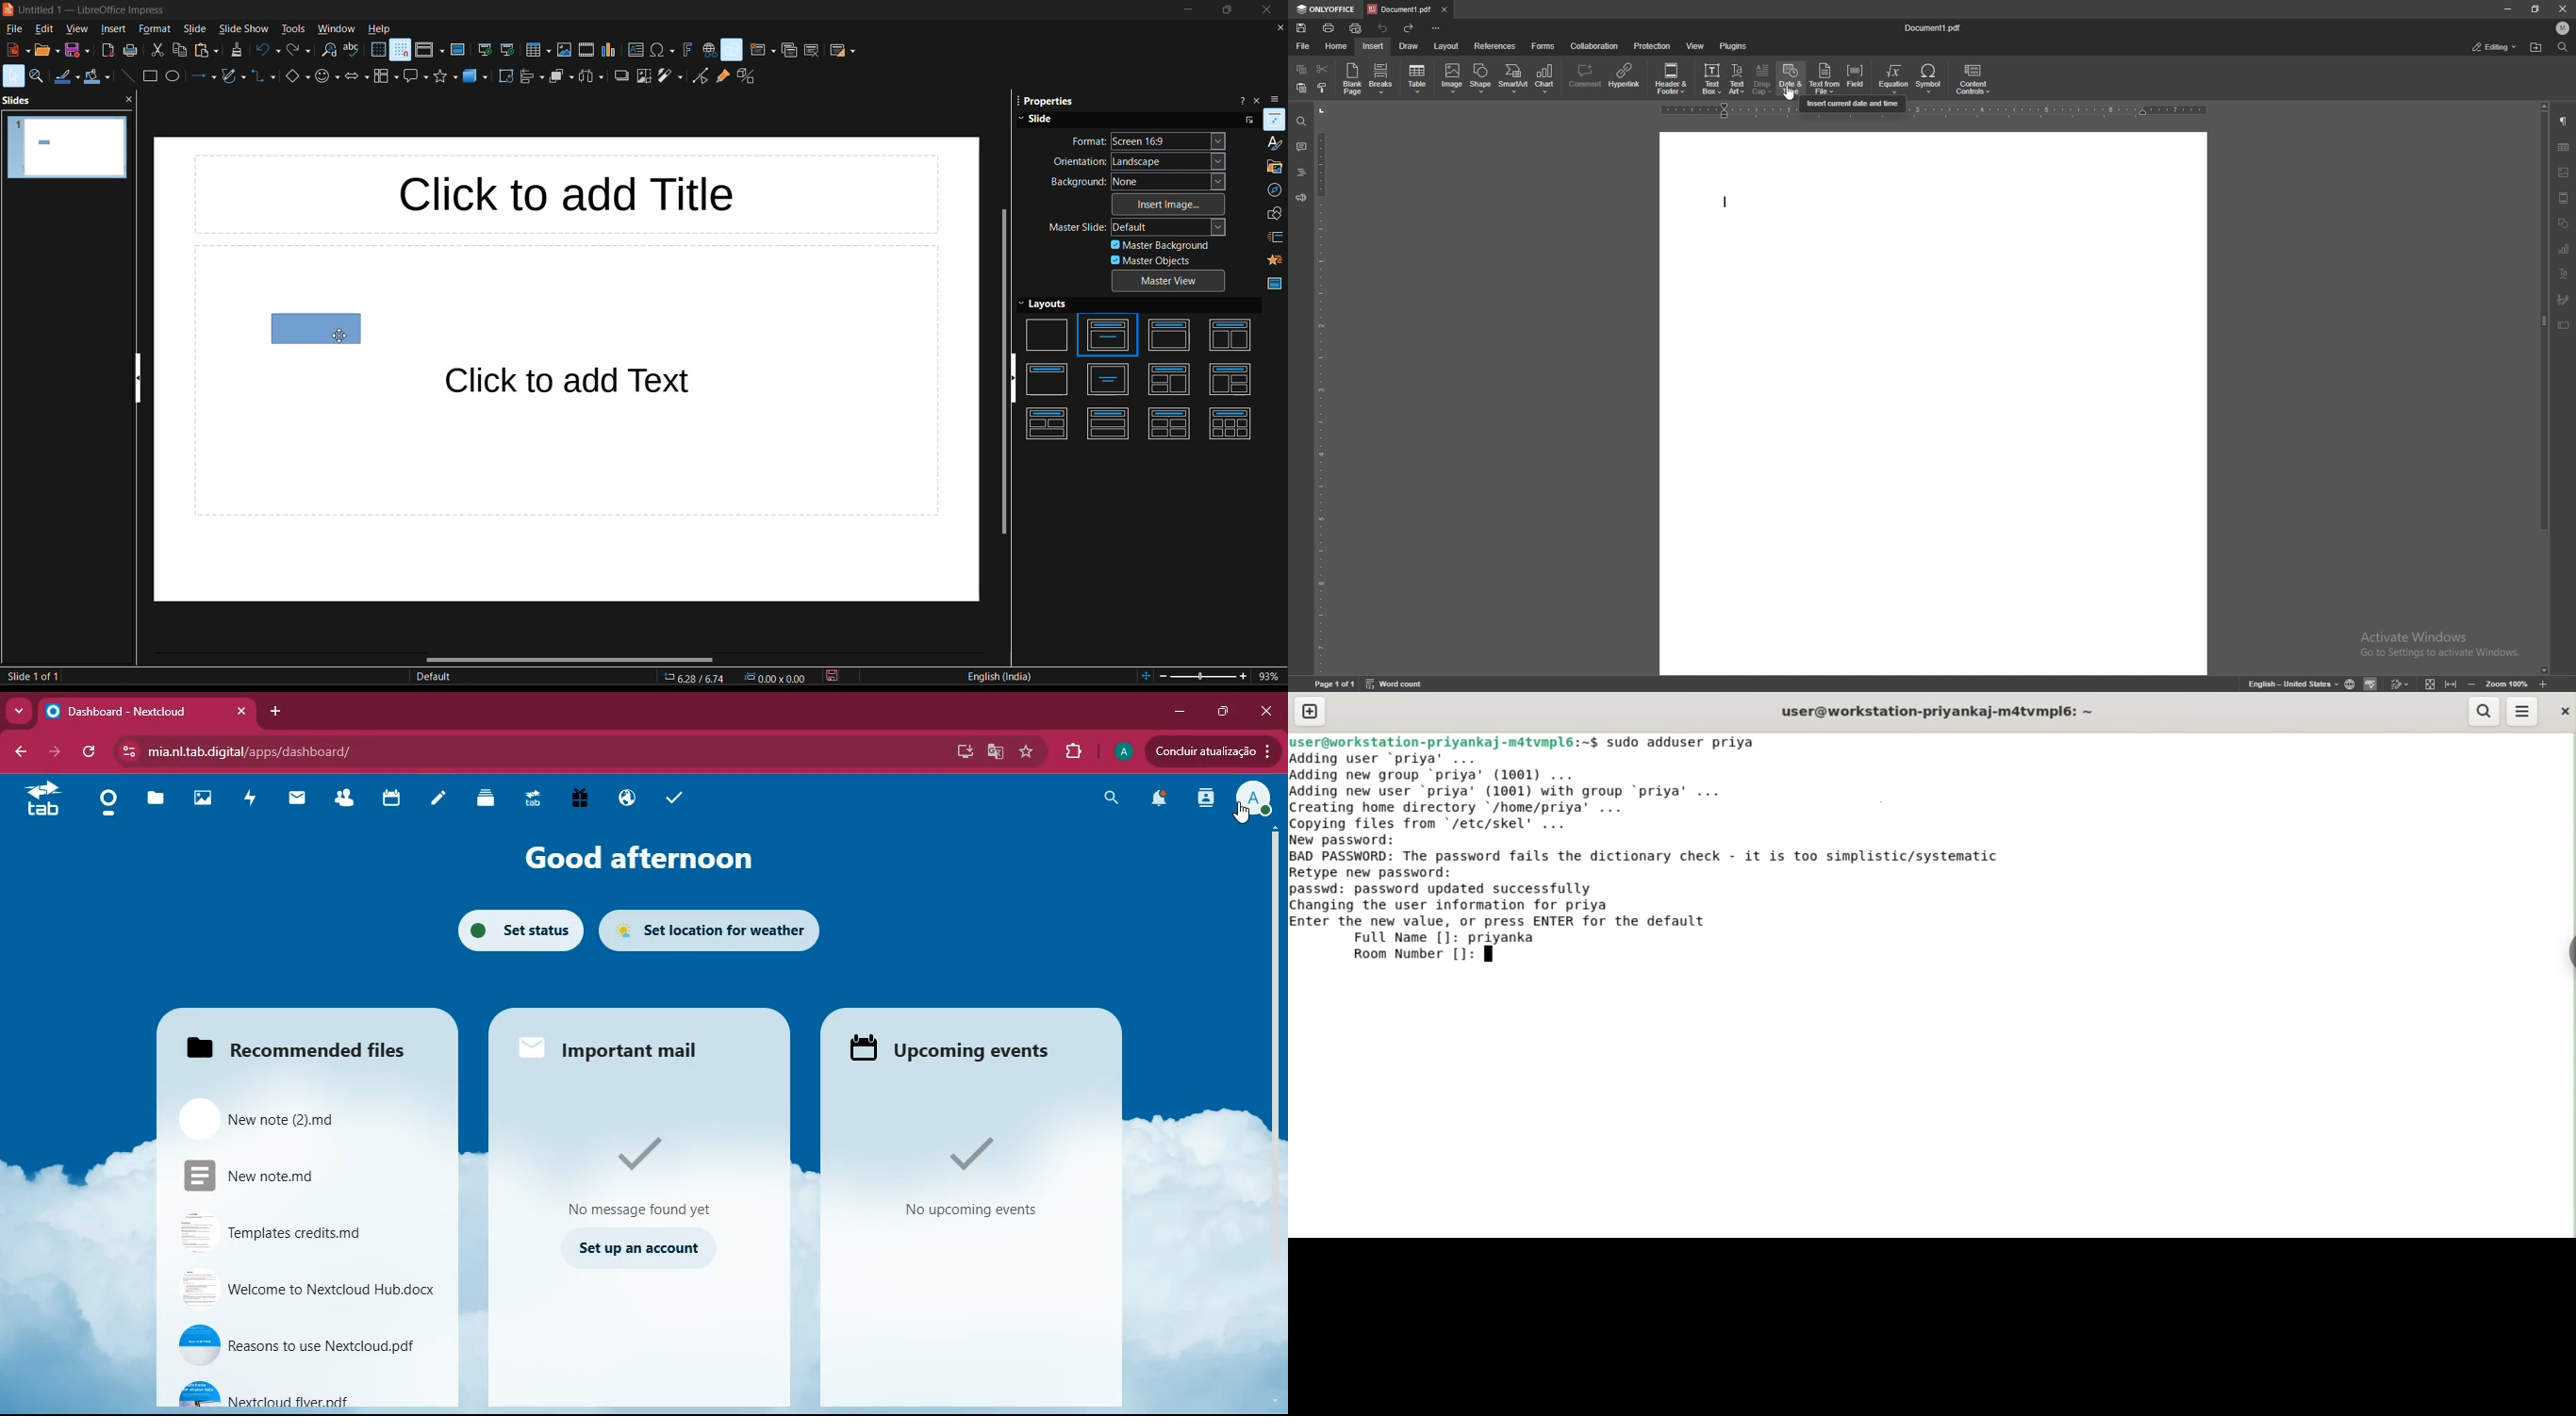 The image size is (2576, 1428). What do you see at coordinates (1138, 182) in the screenshot?
I see `background` at bounding box center [1138, 182].